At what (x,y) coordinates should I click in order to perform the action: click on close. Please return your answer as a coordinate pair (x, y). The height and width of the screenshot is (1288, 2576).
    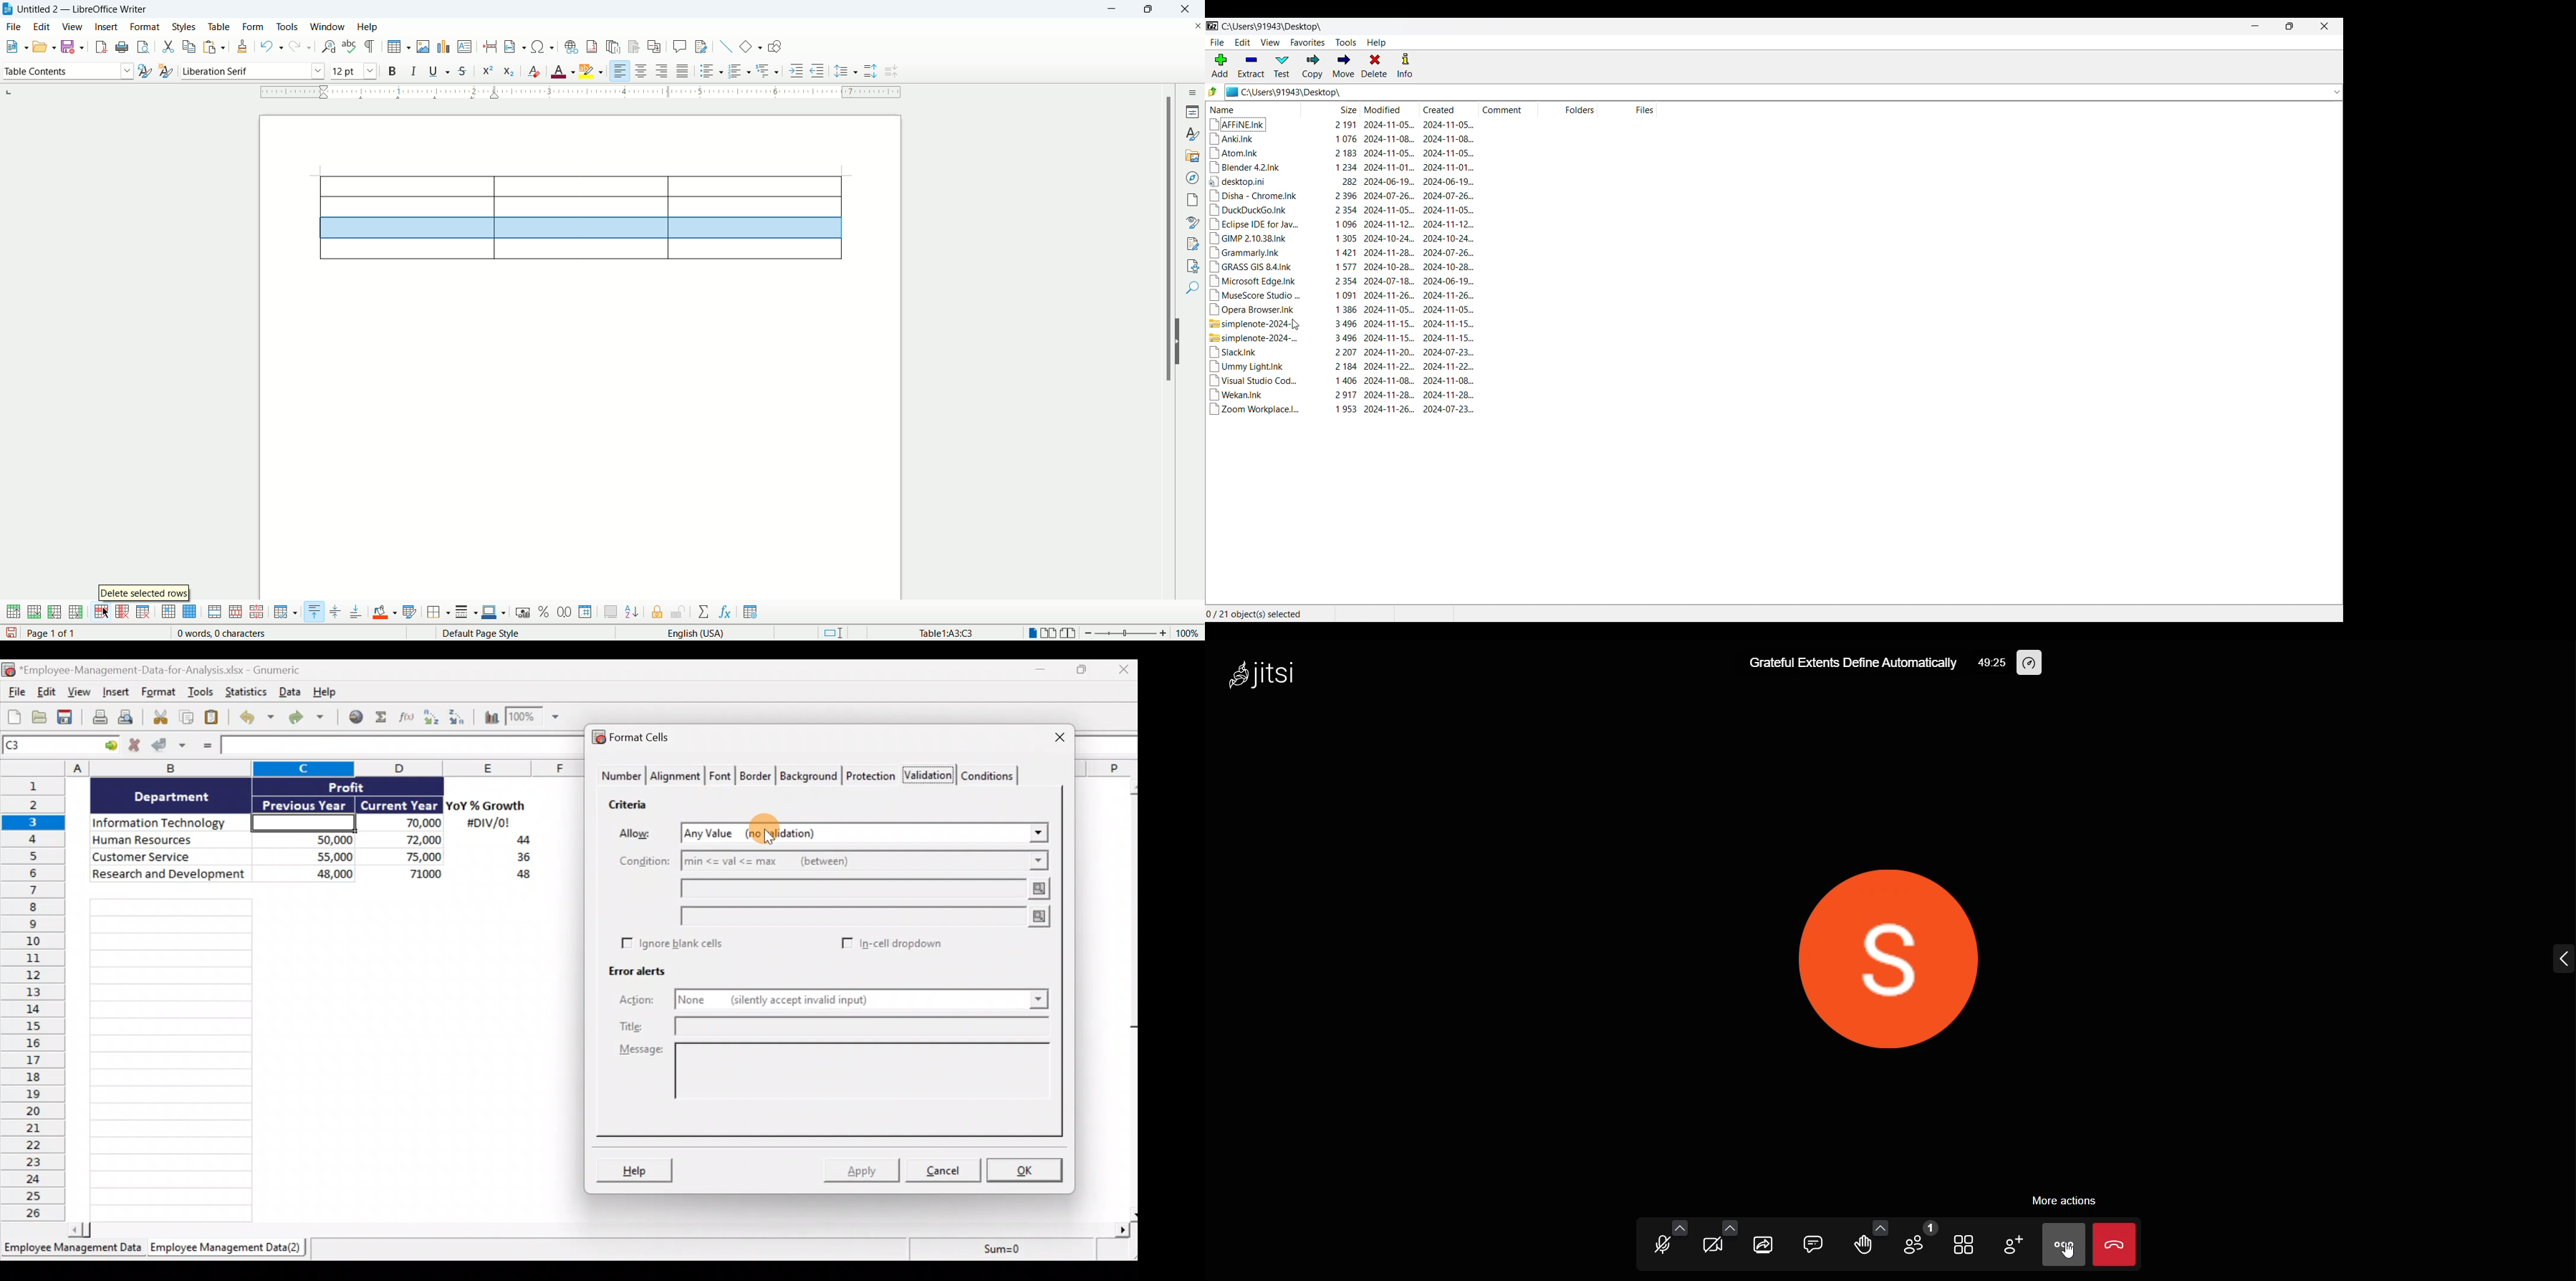
    Looking at the image, I should click on (1195, 26).